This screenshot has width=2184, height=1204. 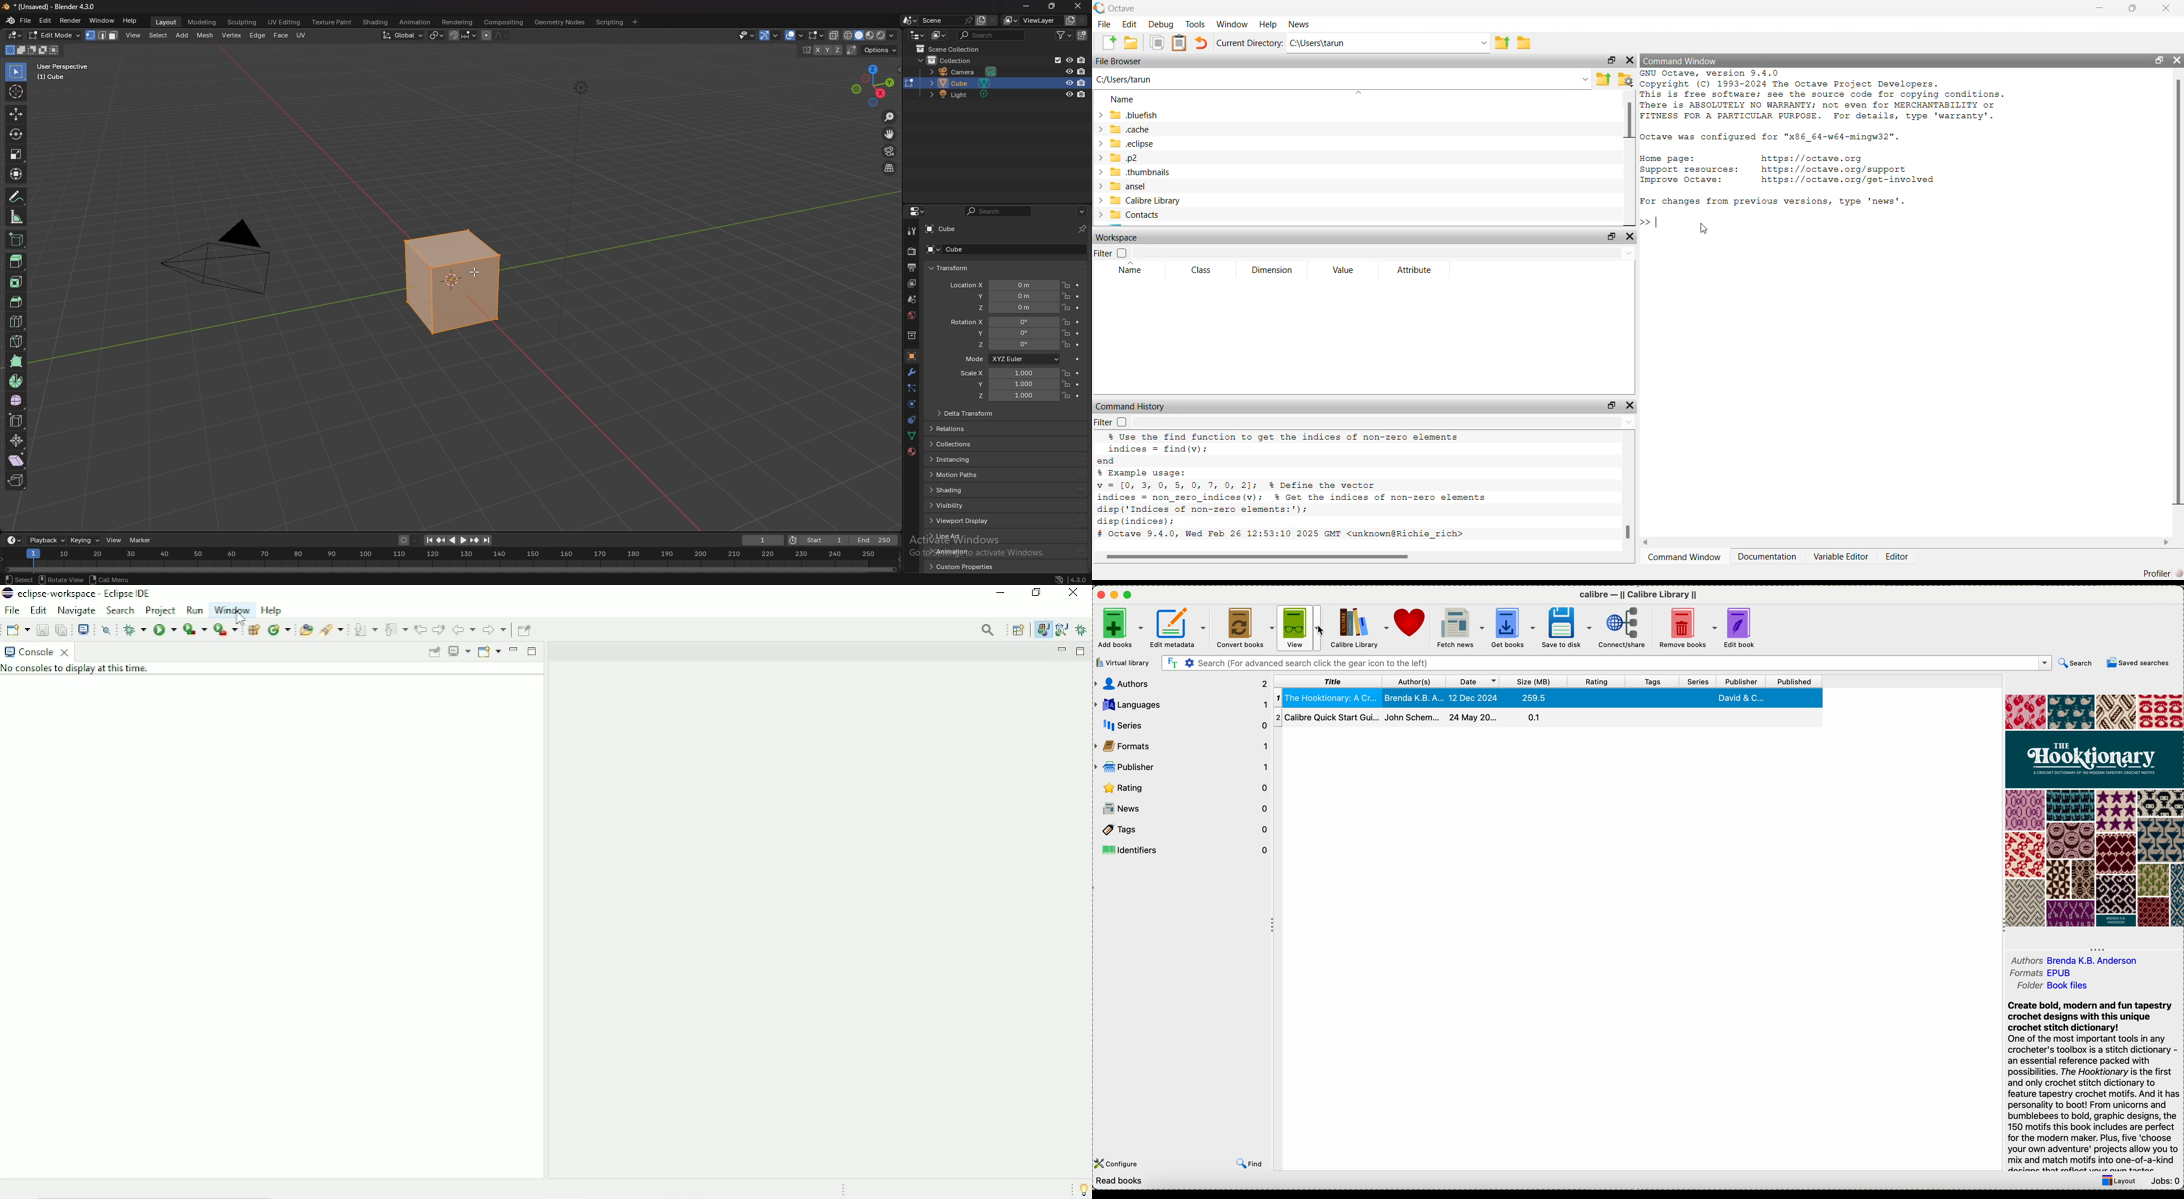 What do you see at coordinates (1322, 630) in the screenshot?
I see `cursor` at bounding box center [1322, 630].